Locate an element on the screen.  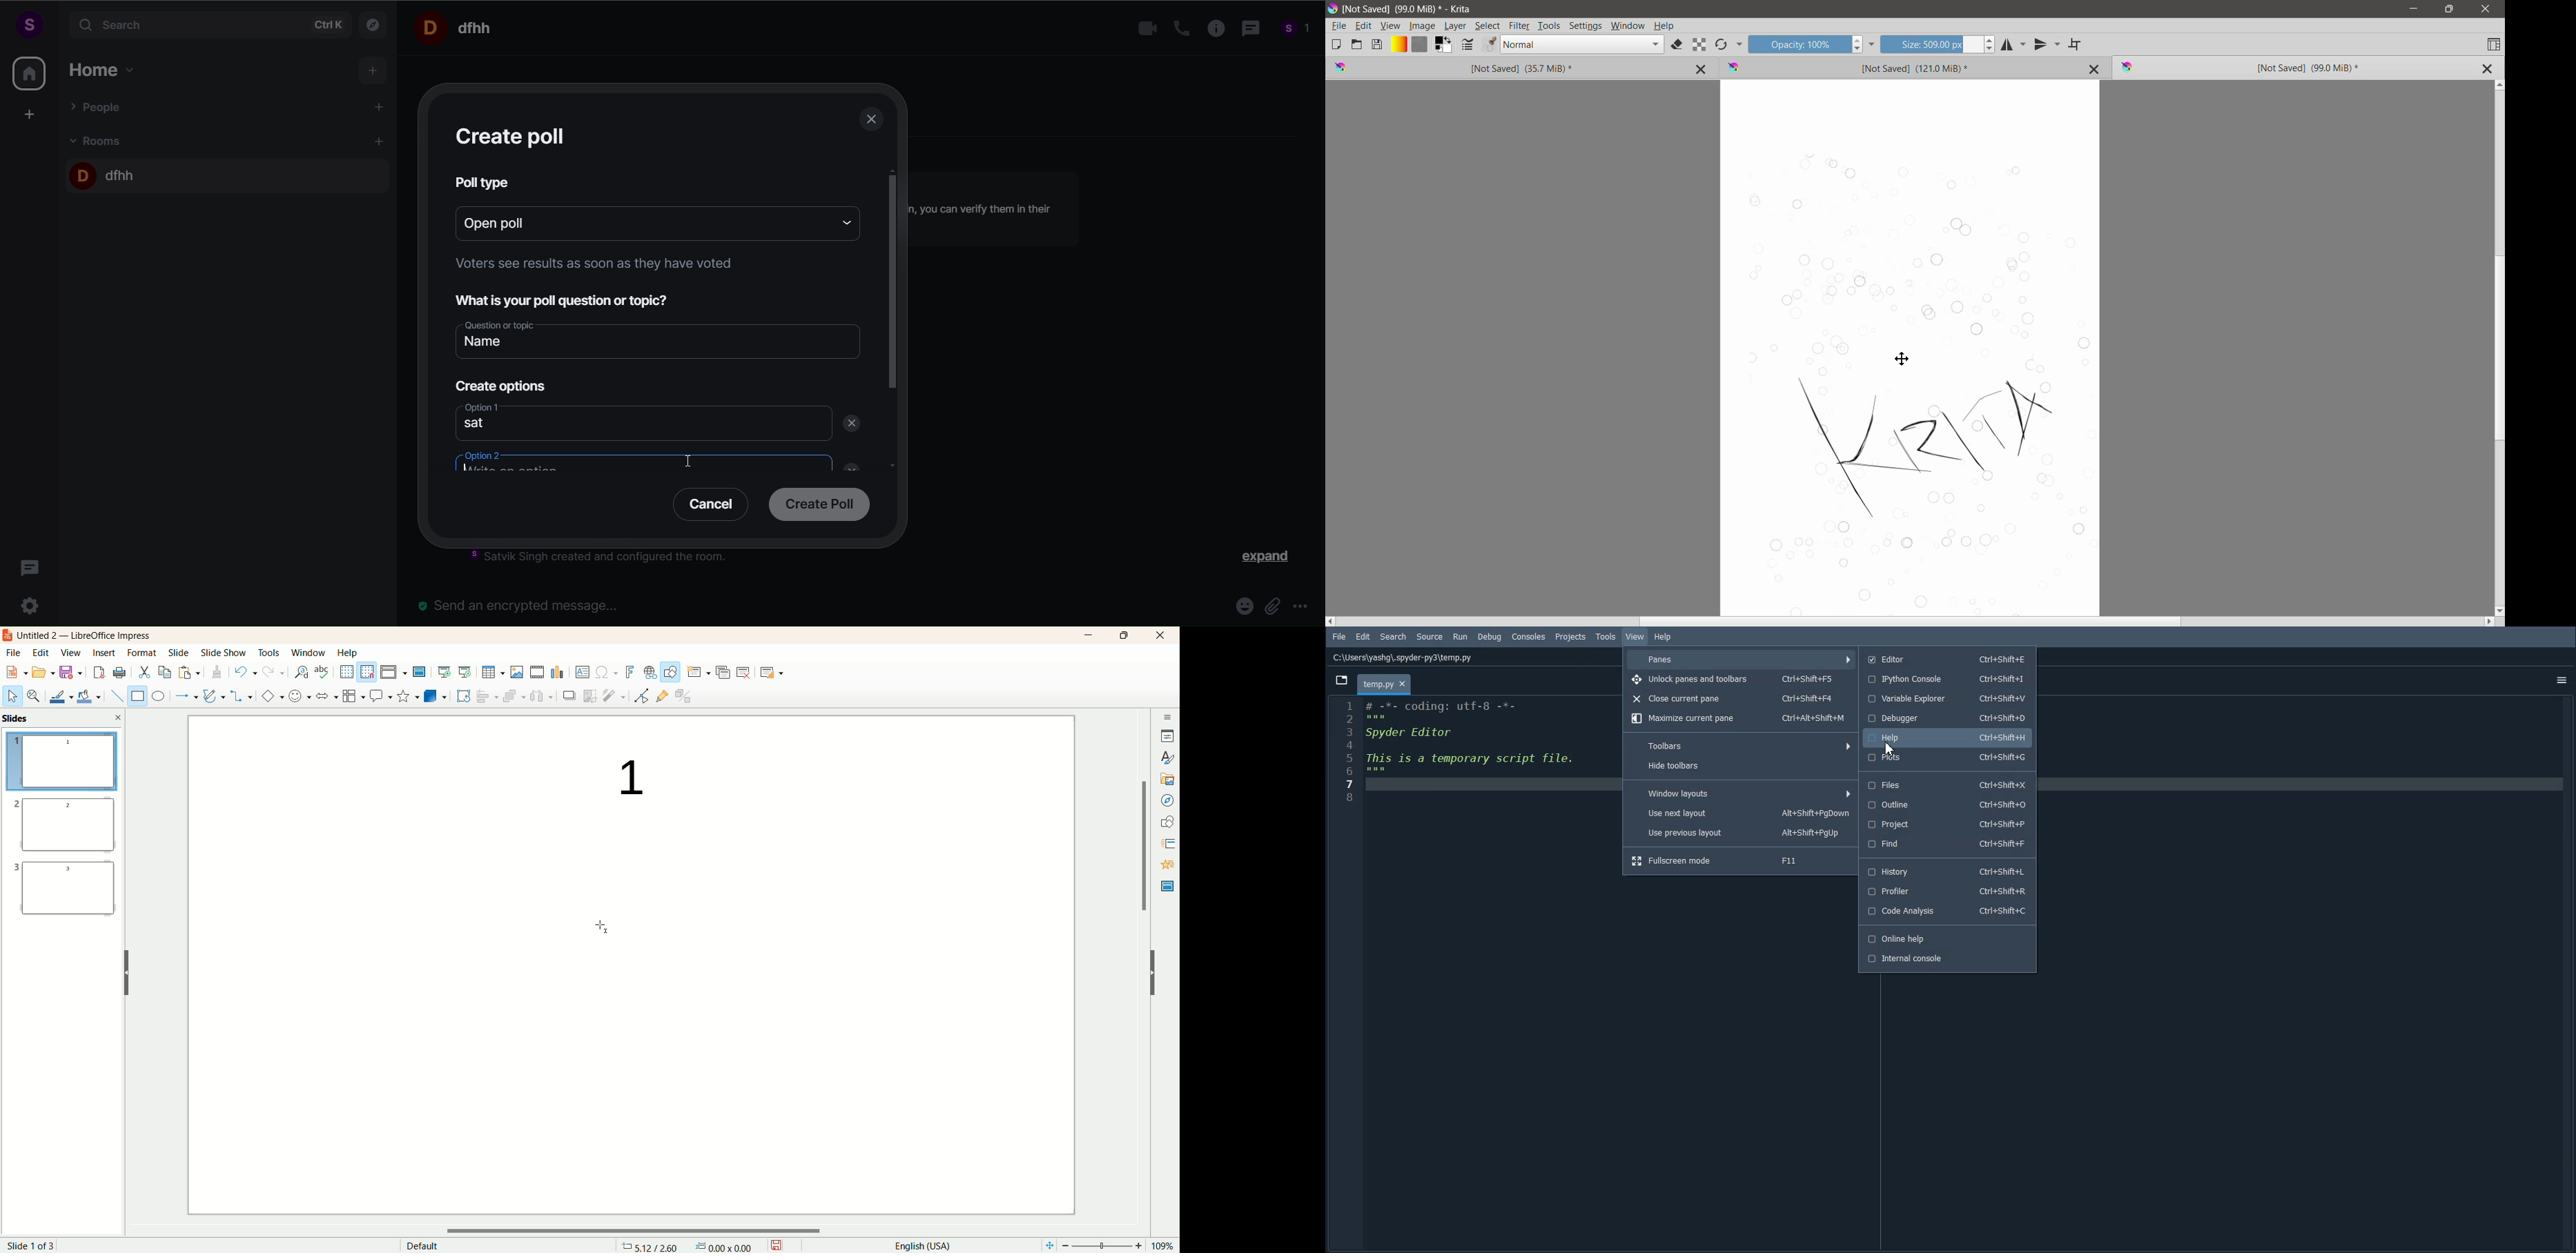
undo is located at coordinates (244, 673).